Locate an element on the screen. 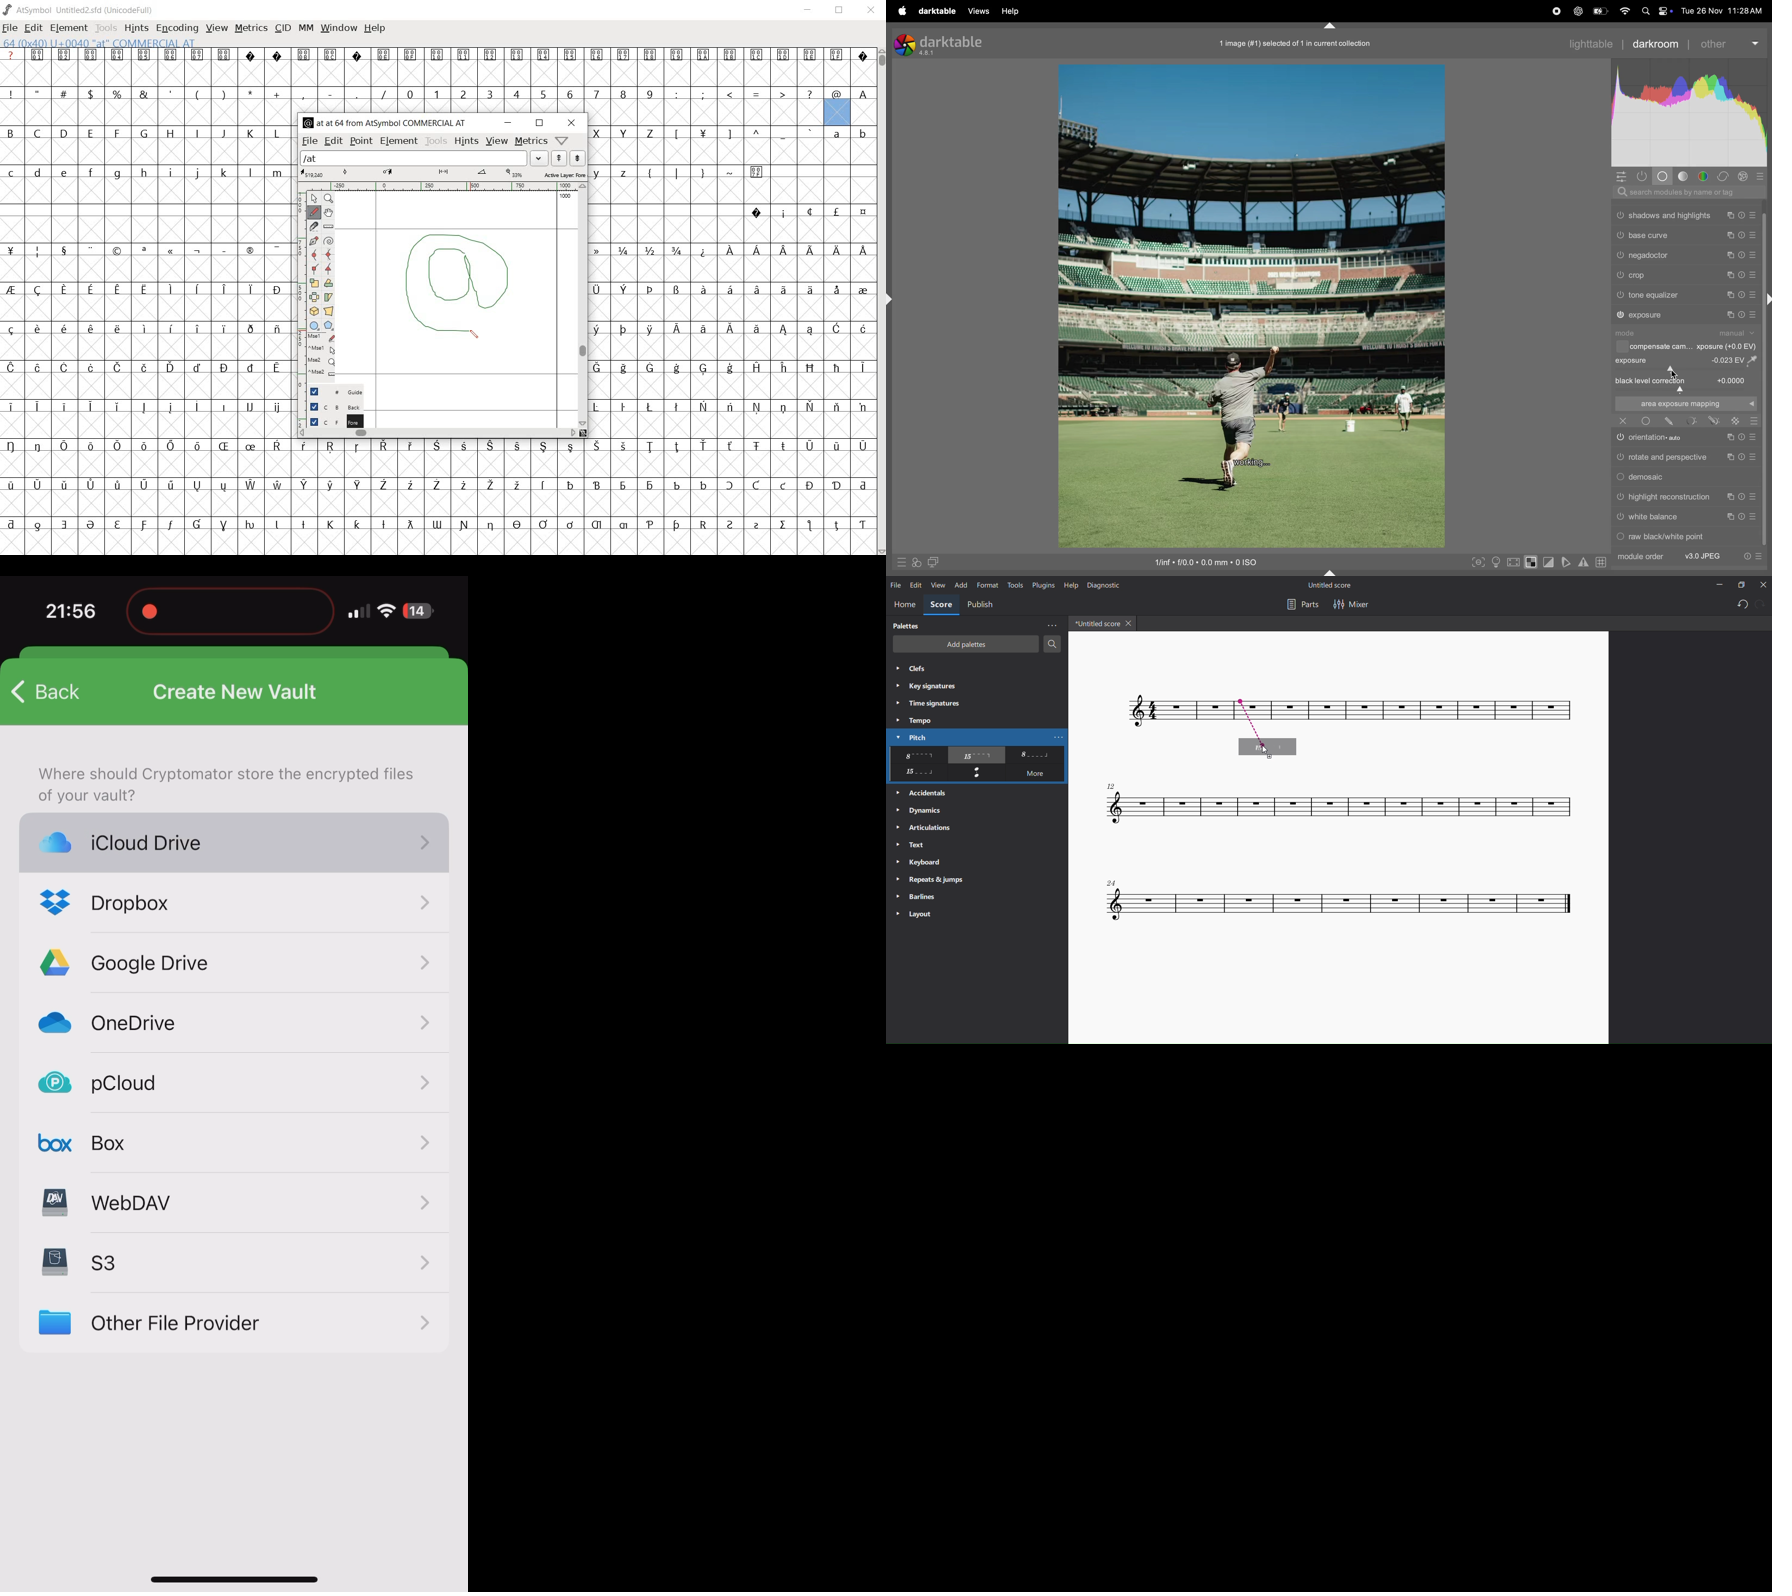 This screenshot has height=1596, width=1792. histogram is located at coordinates (1690, 112).